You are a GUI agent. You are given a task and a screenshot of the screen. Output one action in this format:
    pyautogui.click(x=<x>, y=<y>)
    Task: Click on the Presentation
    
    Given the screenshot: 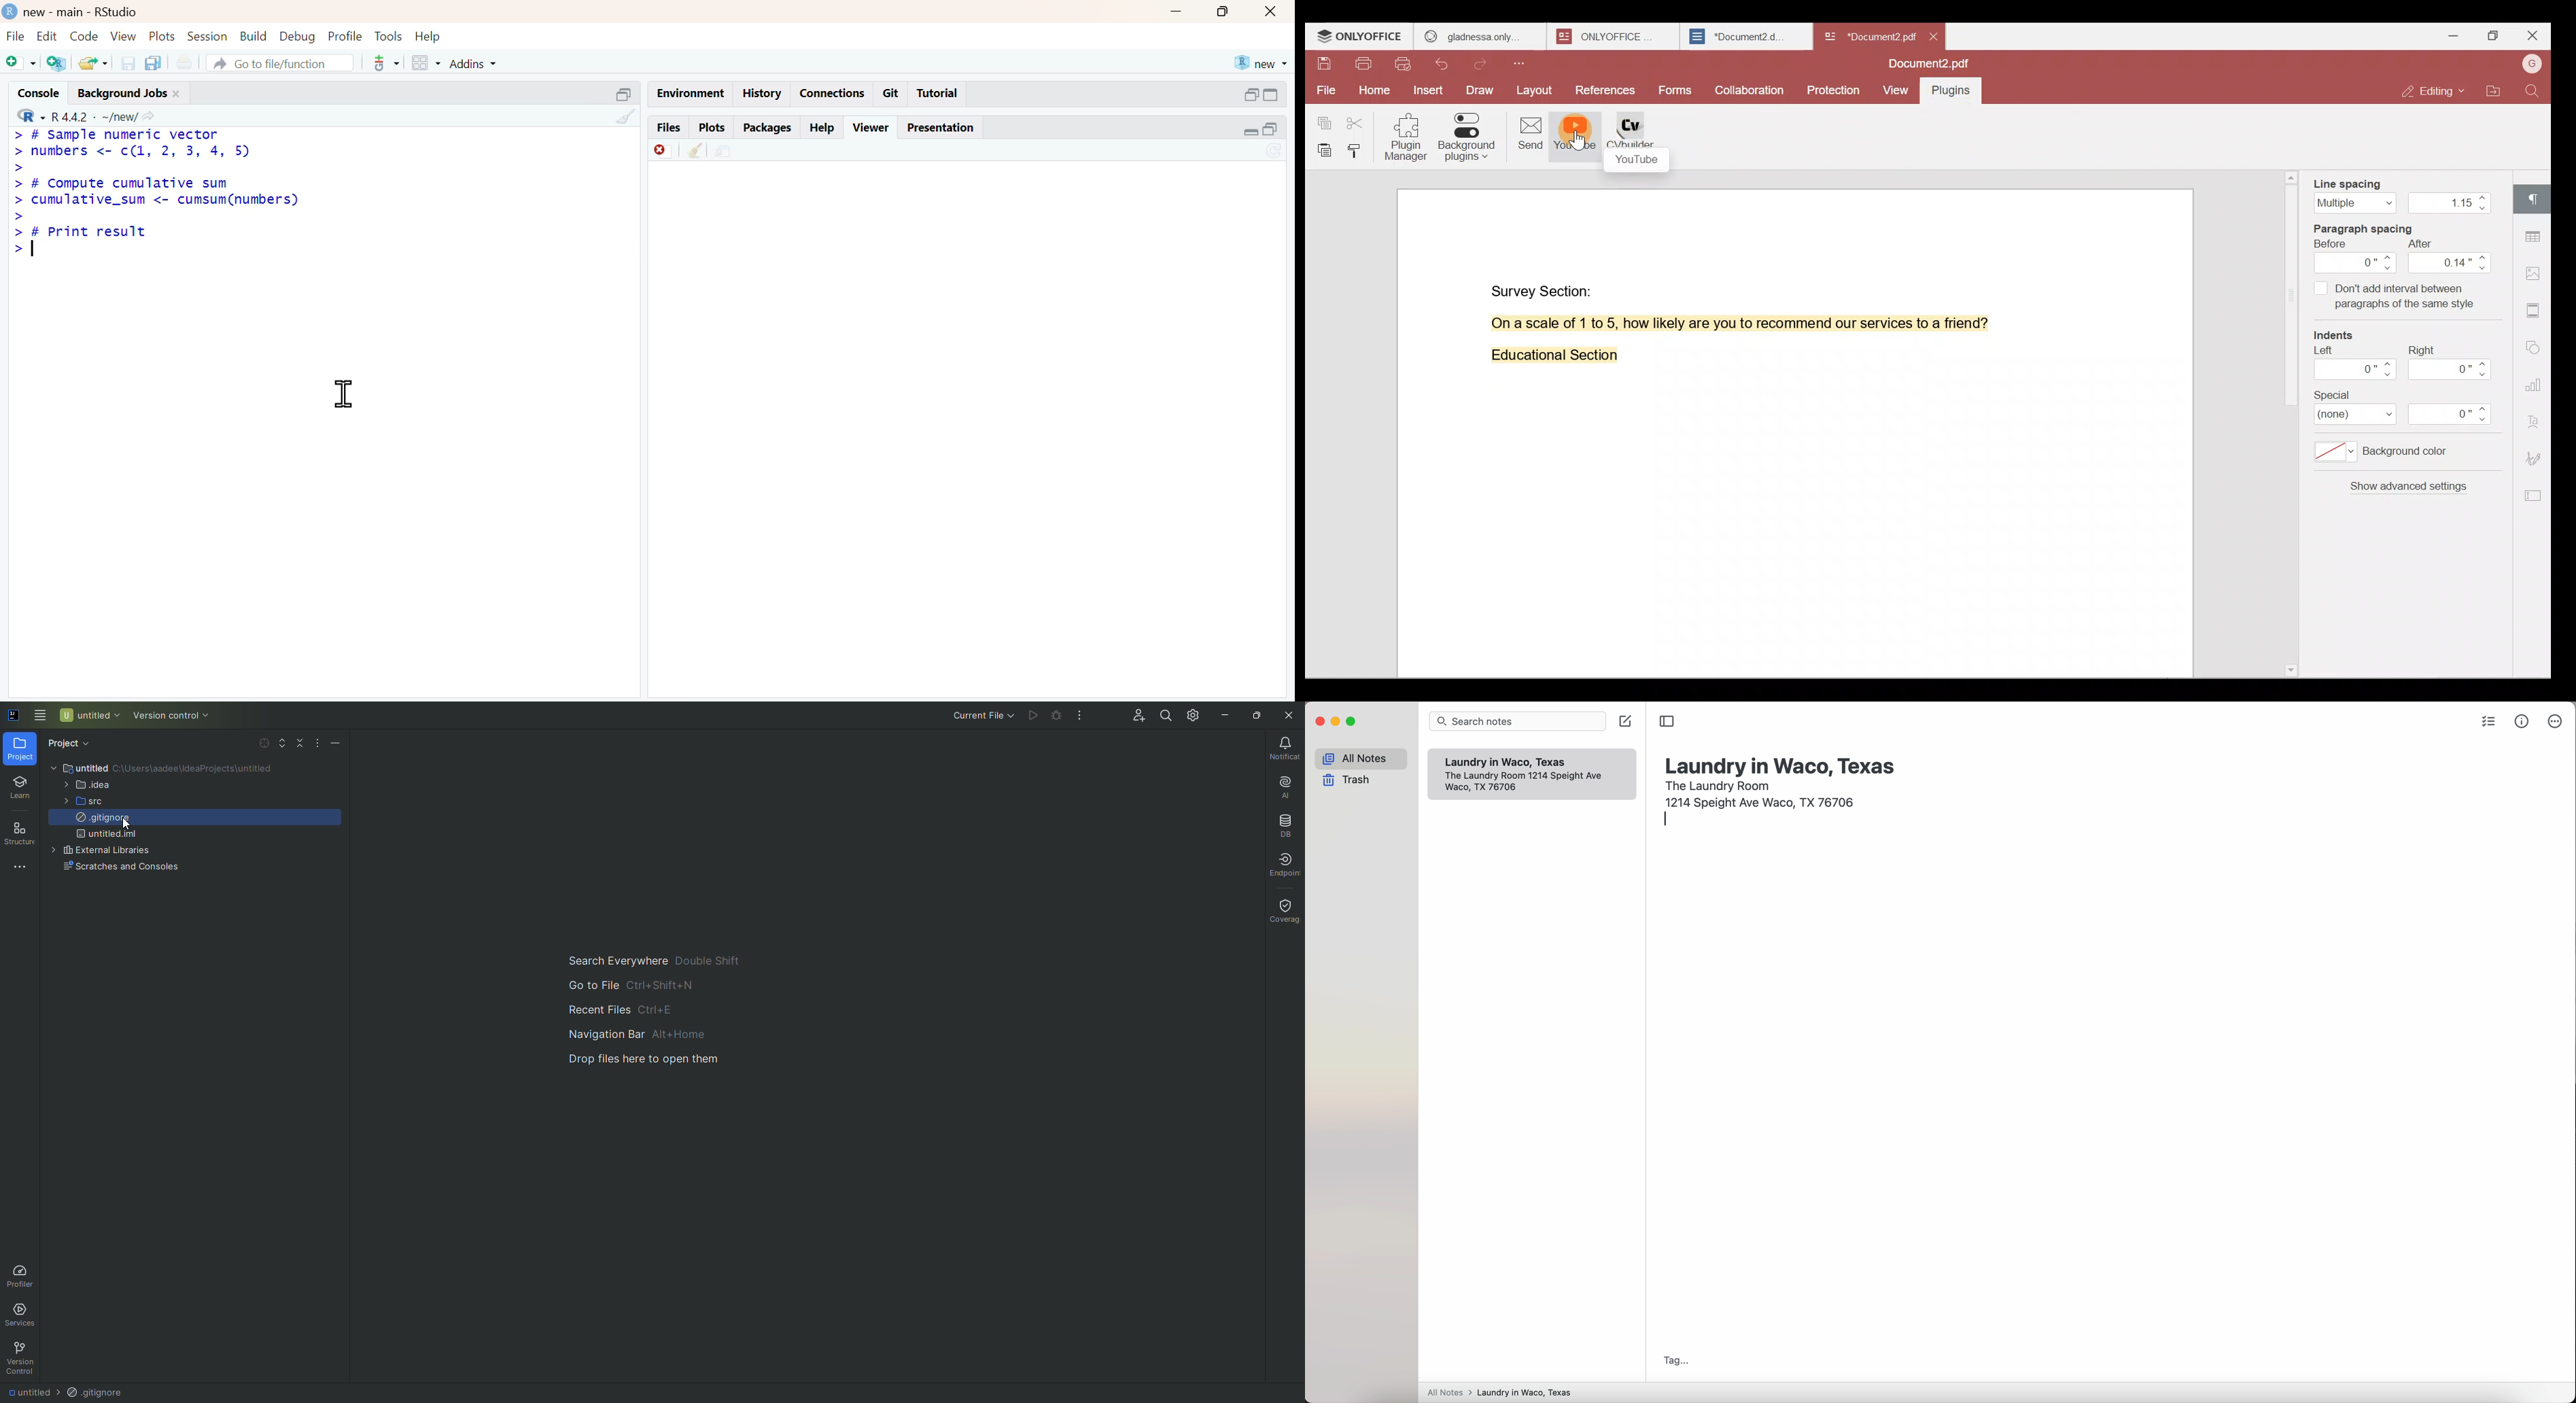 What is the action you would take?
    pyautogui.click(x=941, y=129)
    